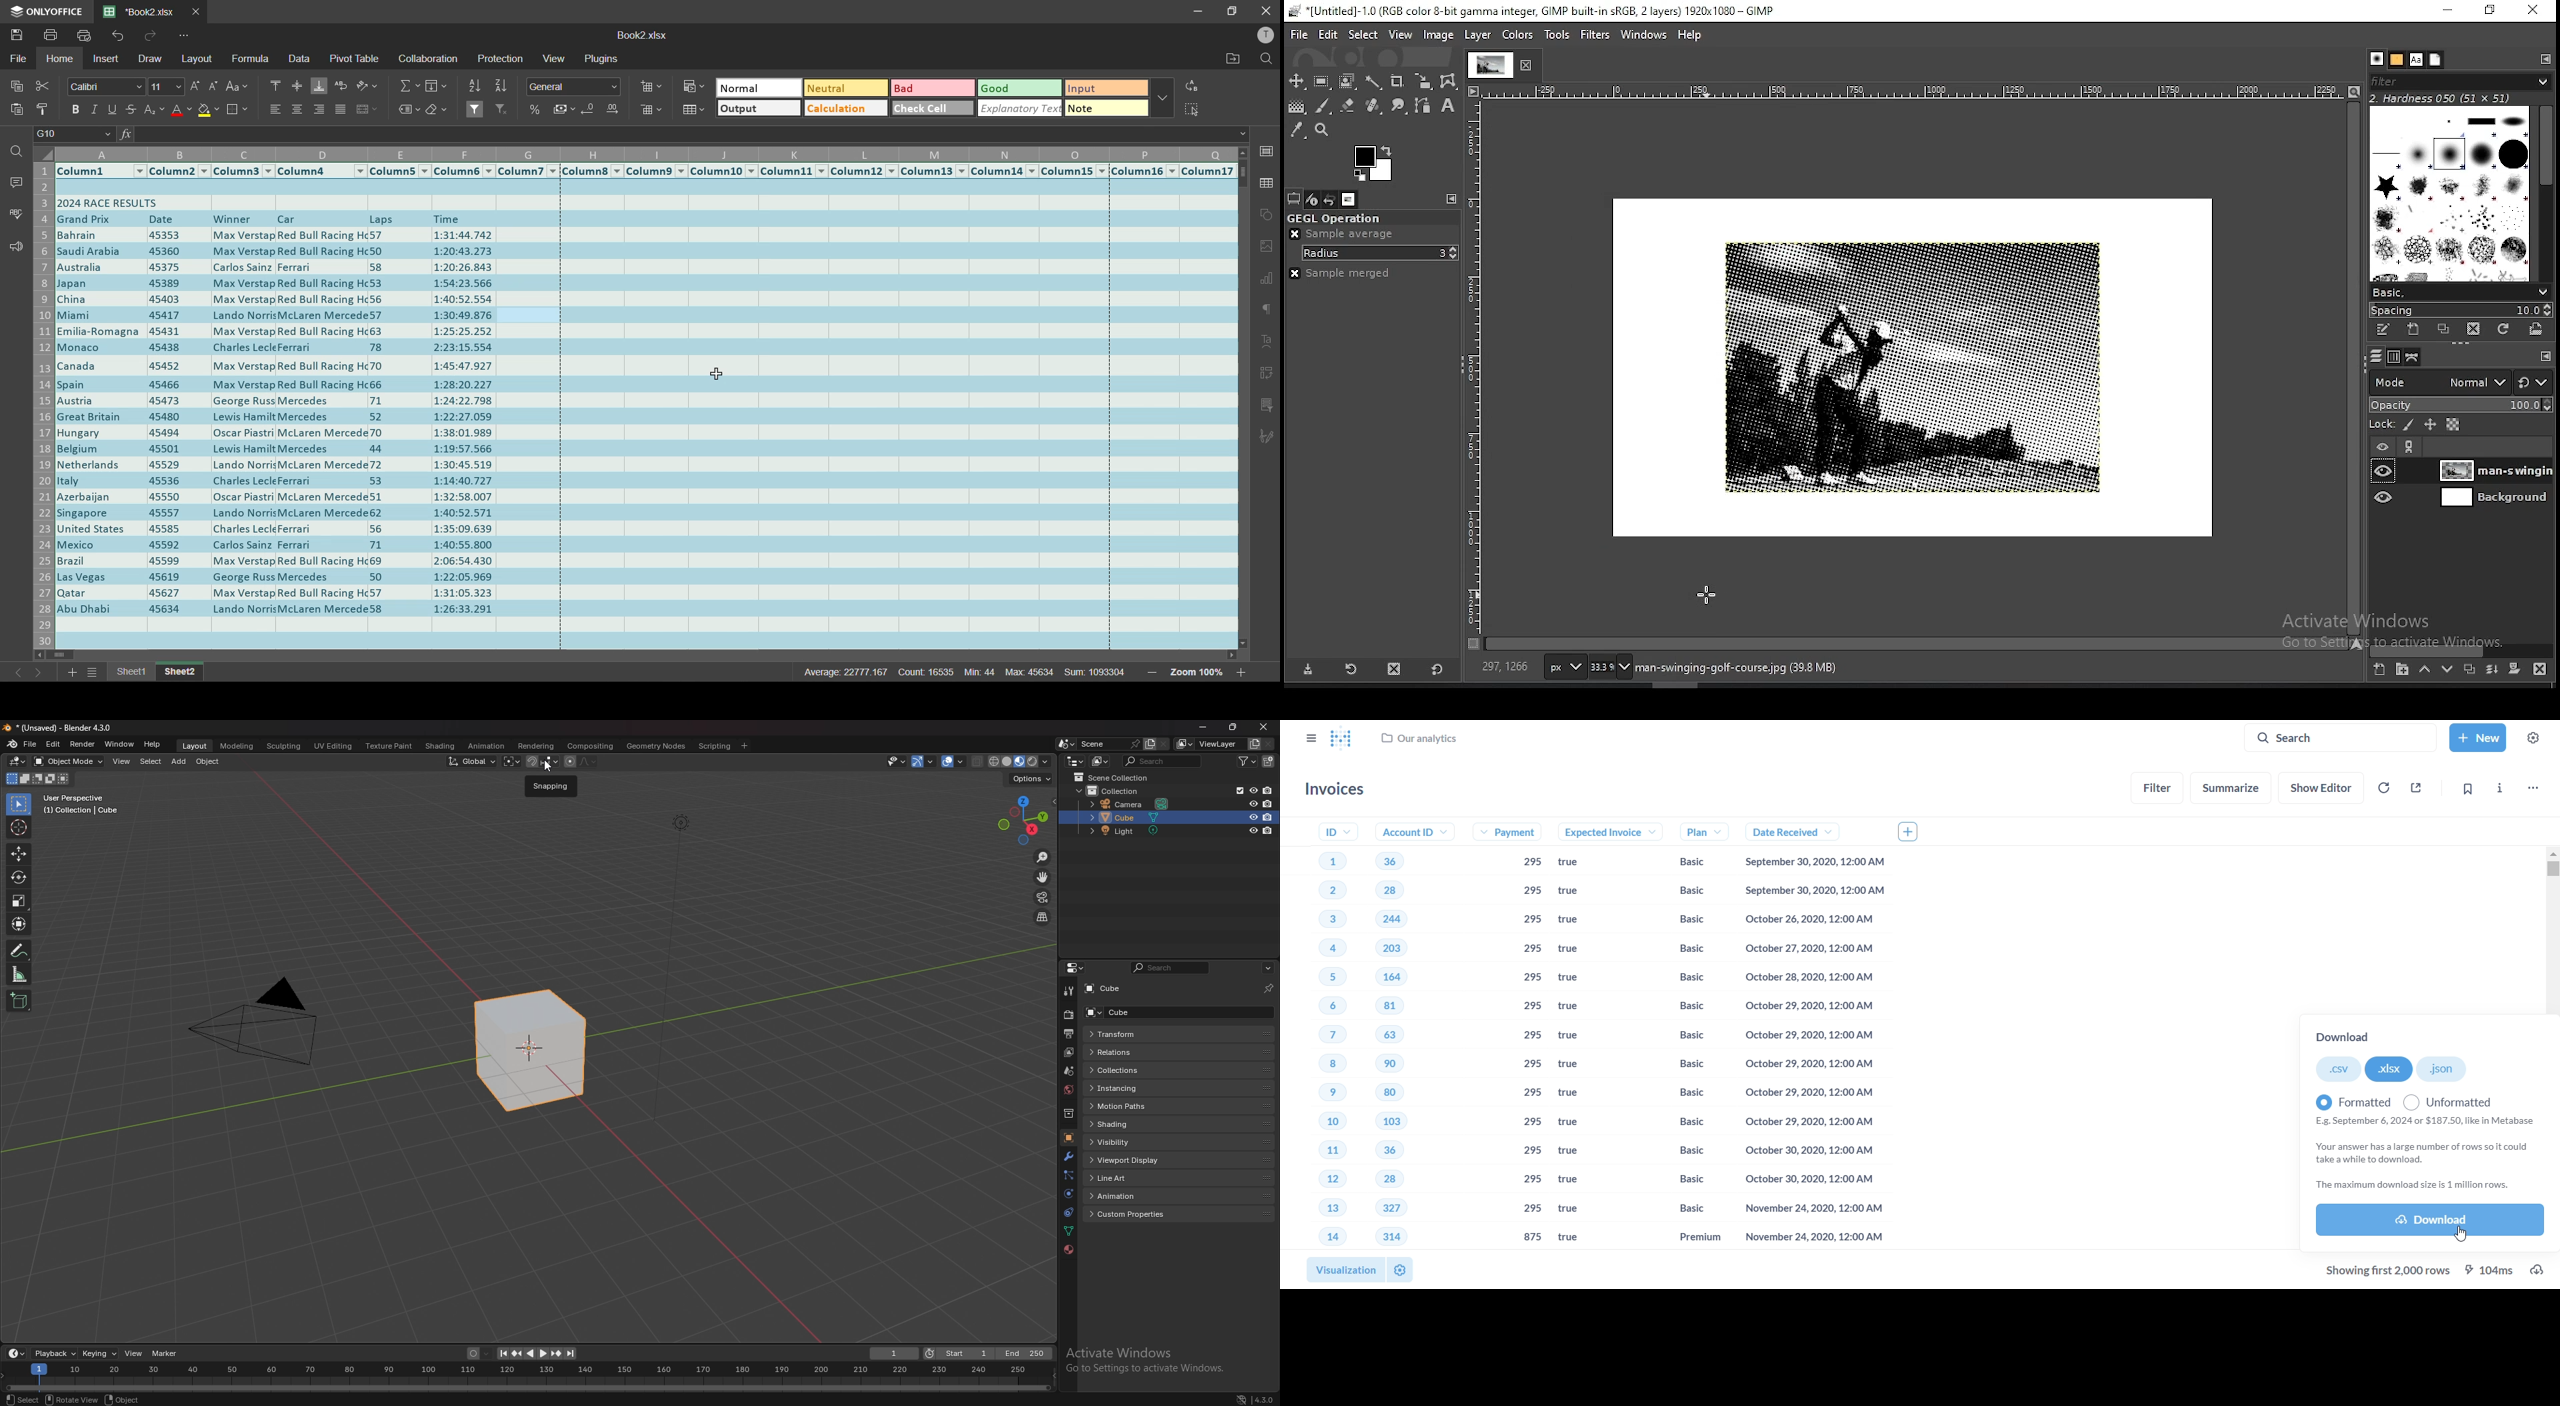 This screenshot has height=1428, width=2576. Describe the element at coordinates (1296, 81) in the screenshot. I see `move tool` at that location.